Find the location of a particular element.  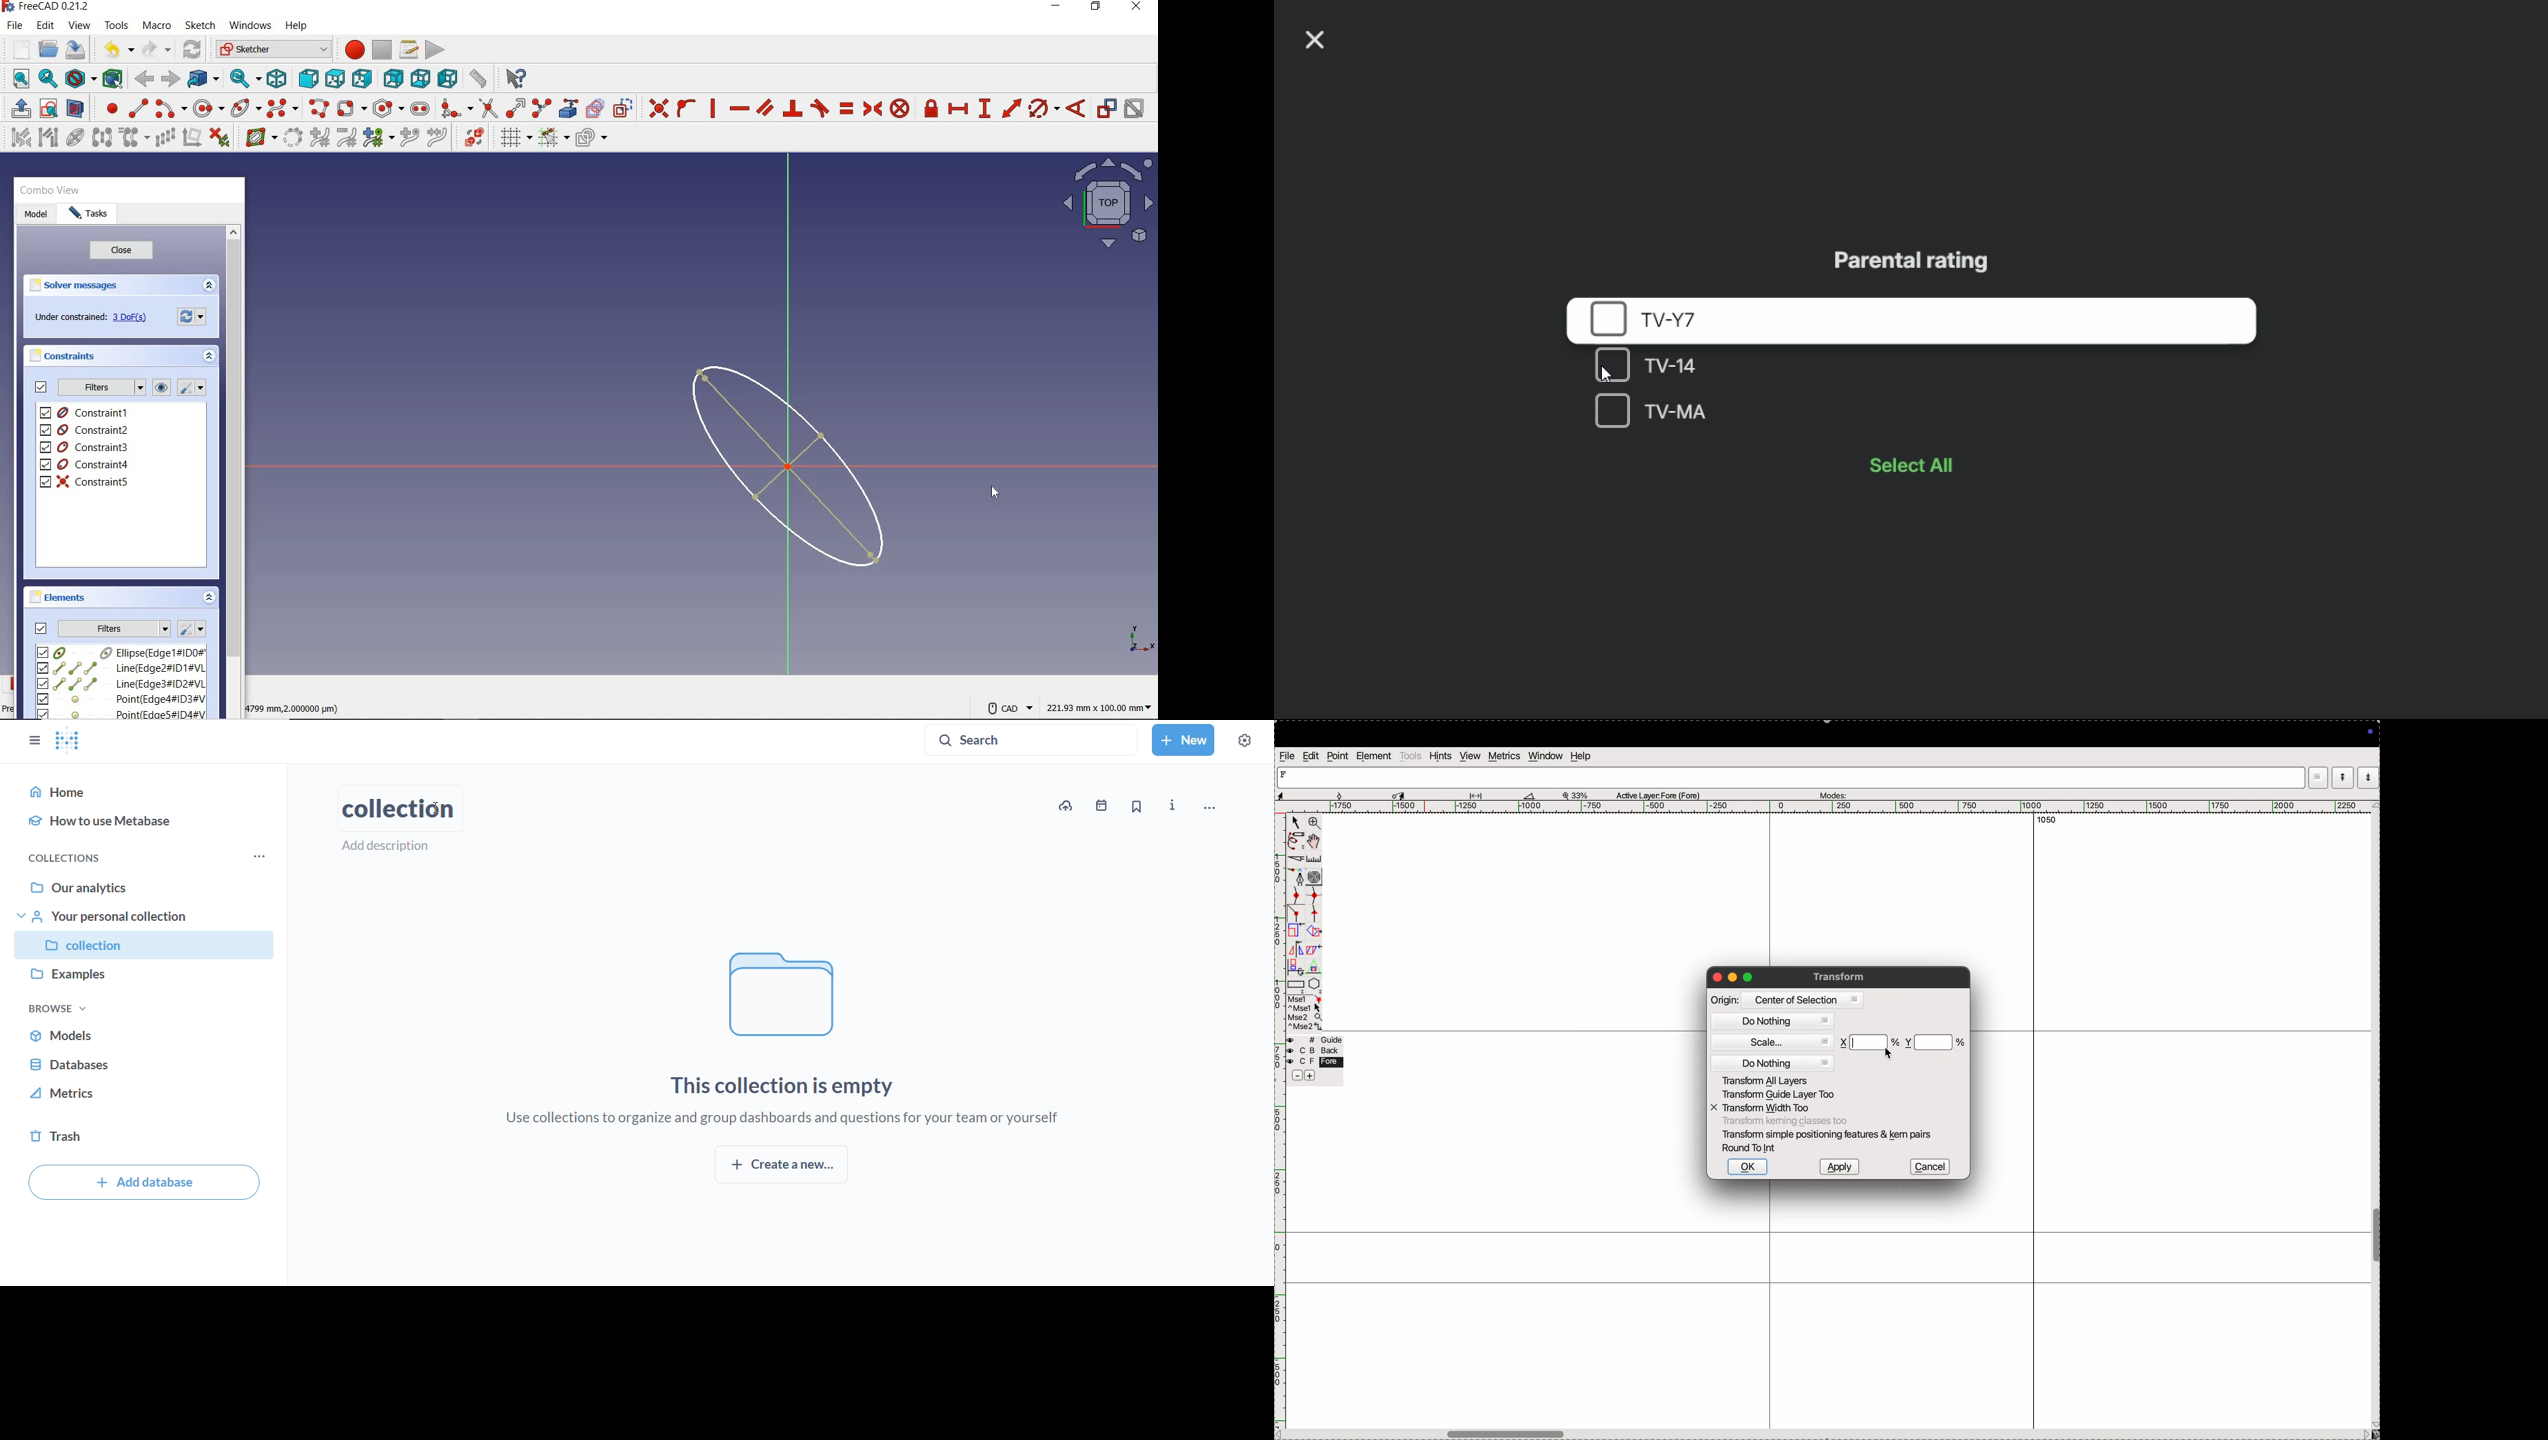

ok is located at coordinates (1747, 1167).